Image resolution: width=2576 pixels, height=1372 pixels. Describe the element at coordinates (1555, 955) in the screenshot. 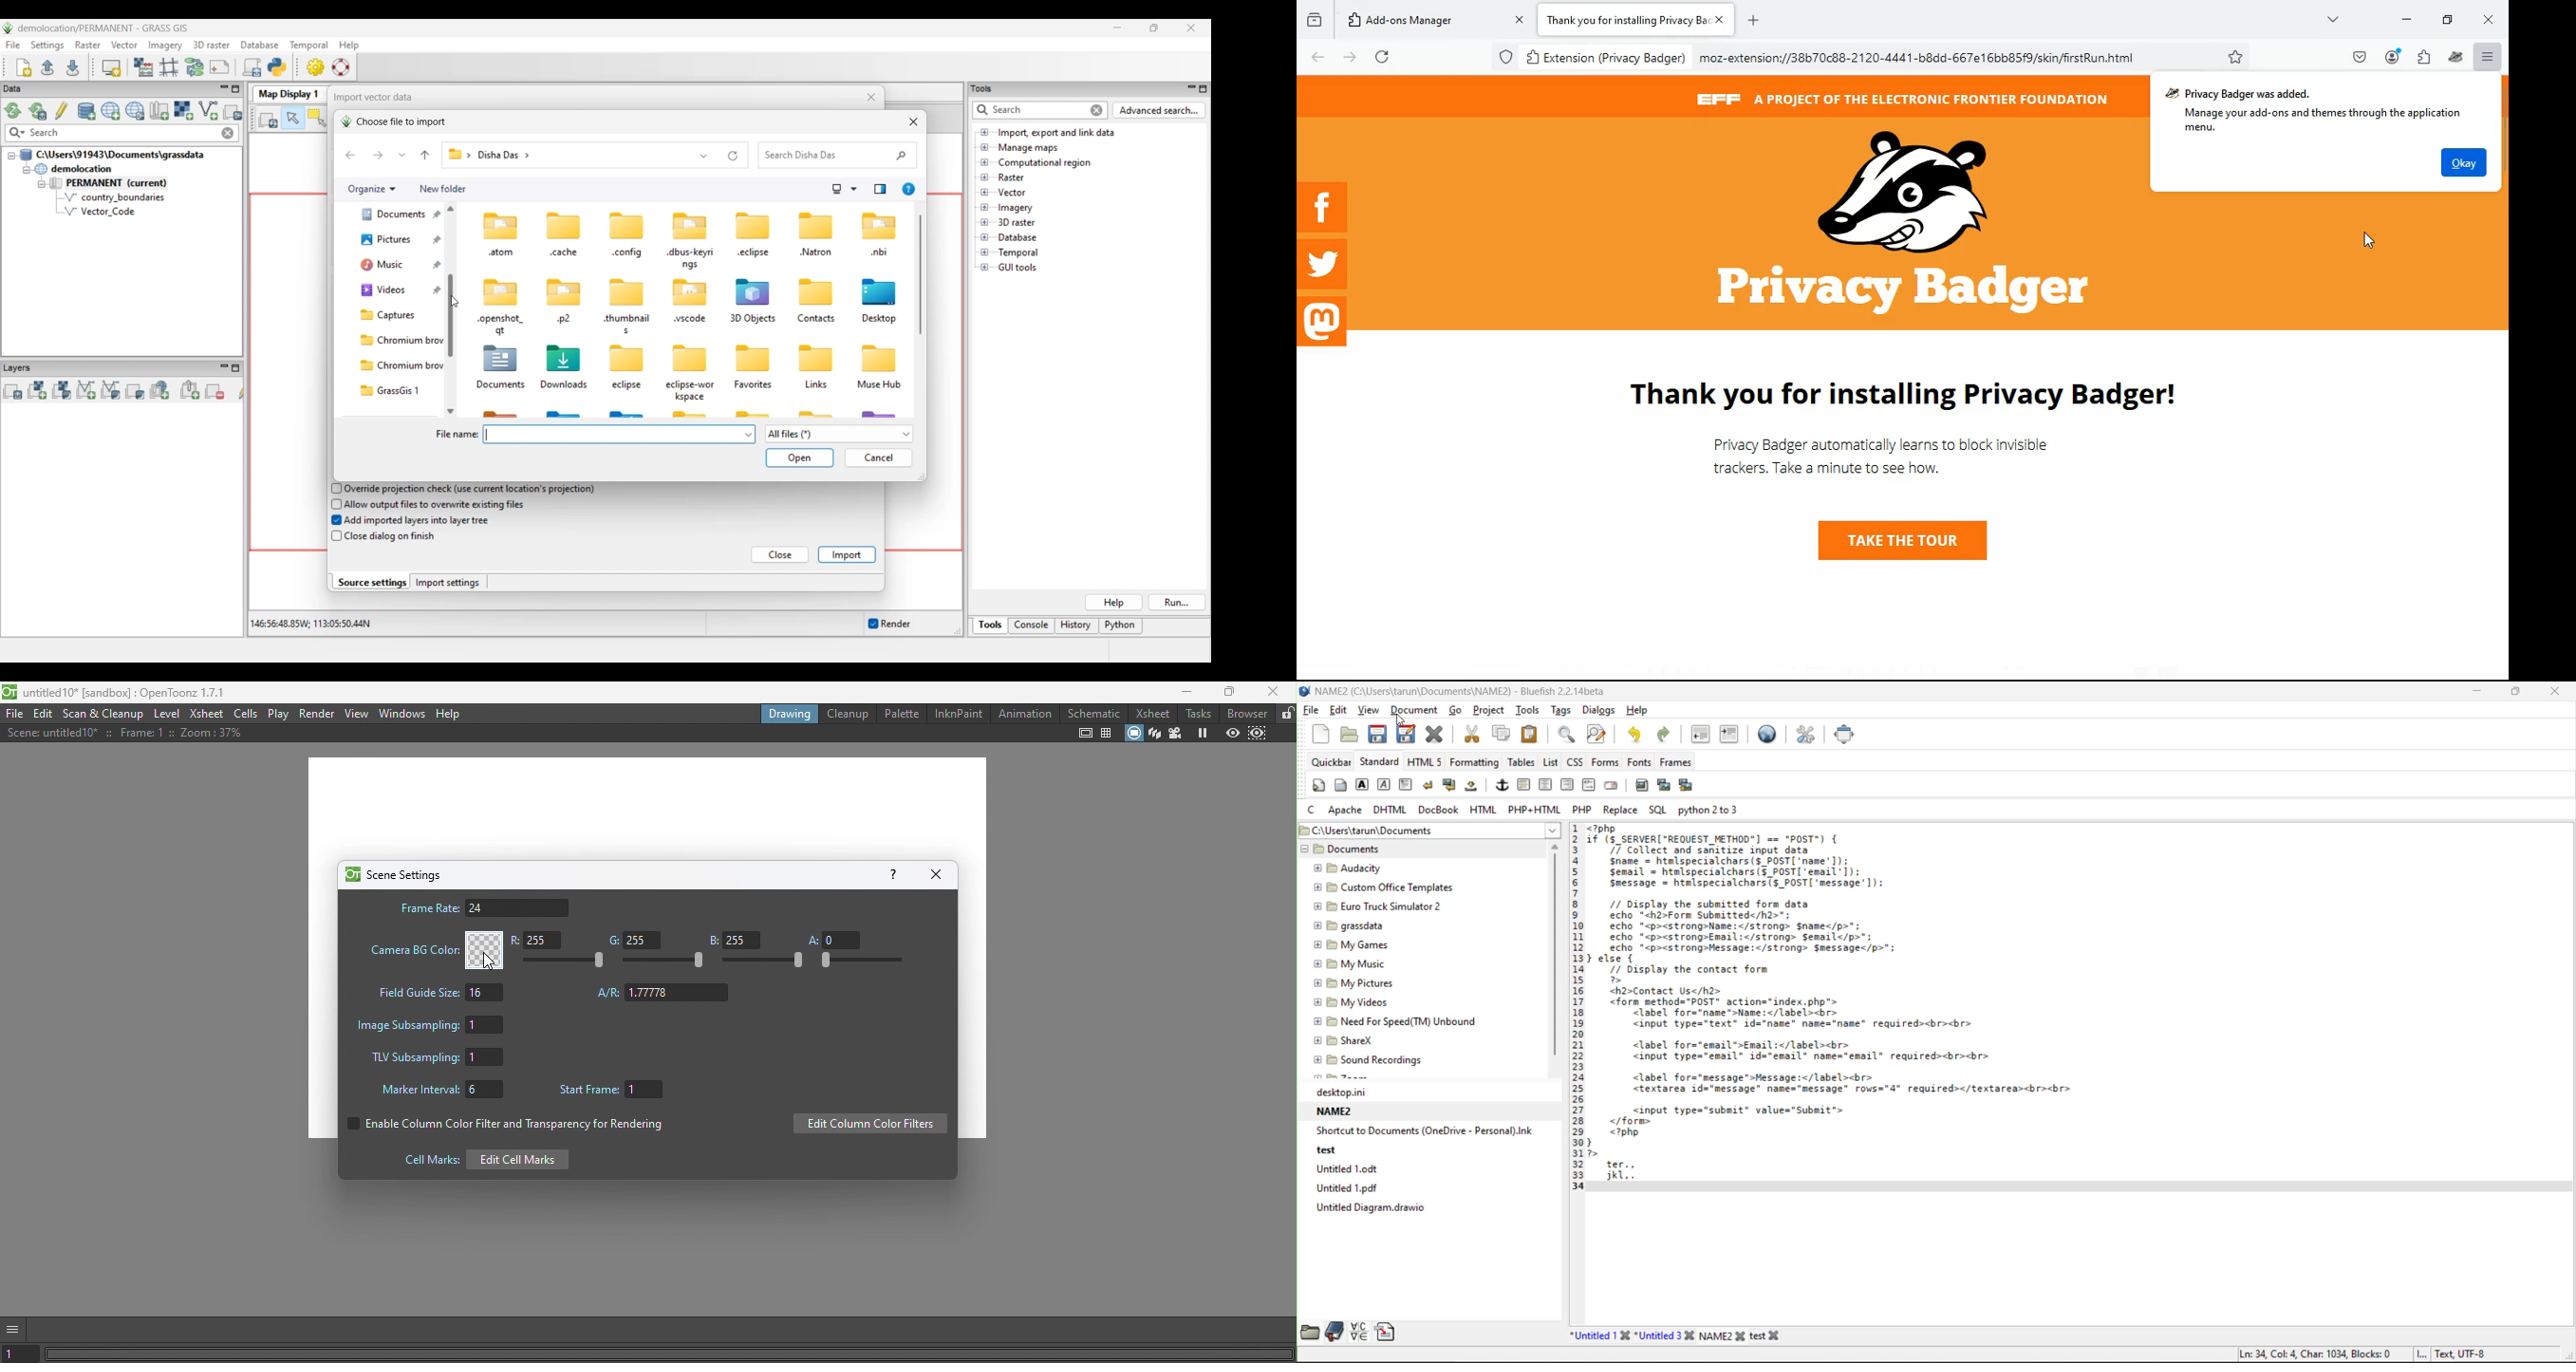

I see `vertical scroll bar` at that location.